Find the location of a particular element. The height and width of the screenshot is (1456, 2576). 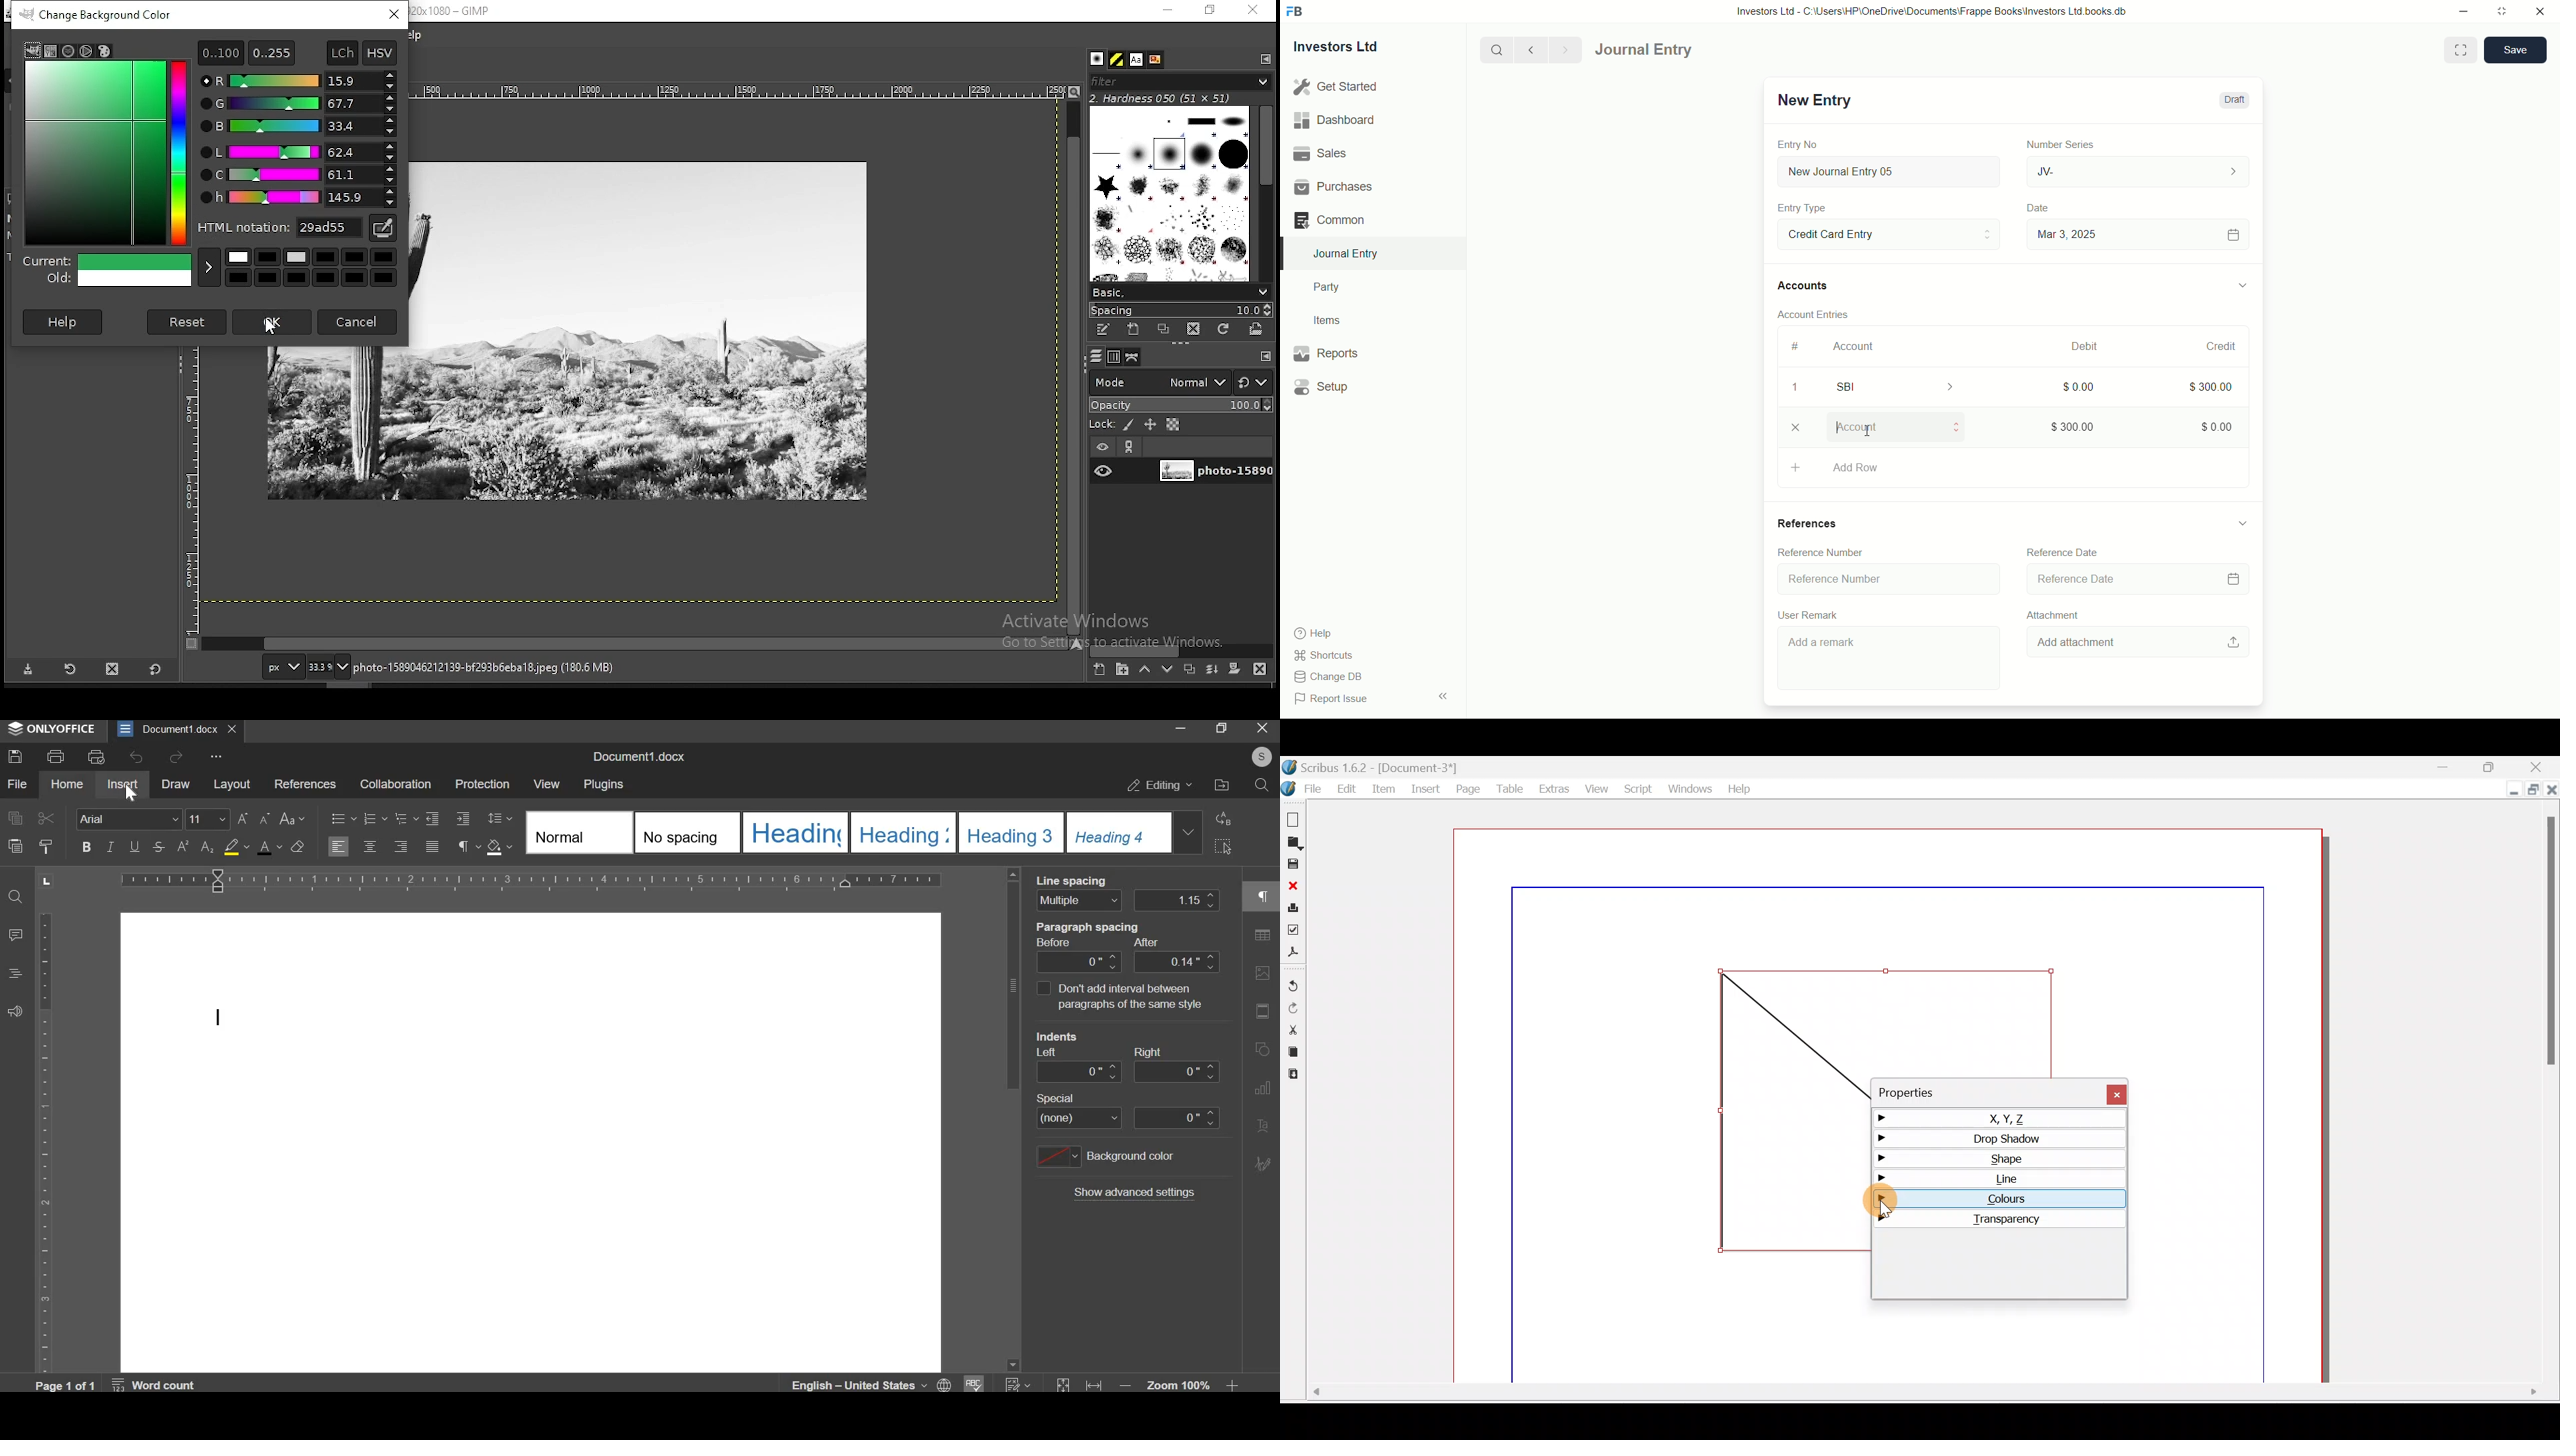

view is located at coordinates (548, 784).